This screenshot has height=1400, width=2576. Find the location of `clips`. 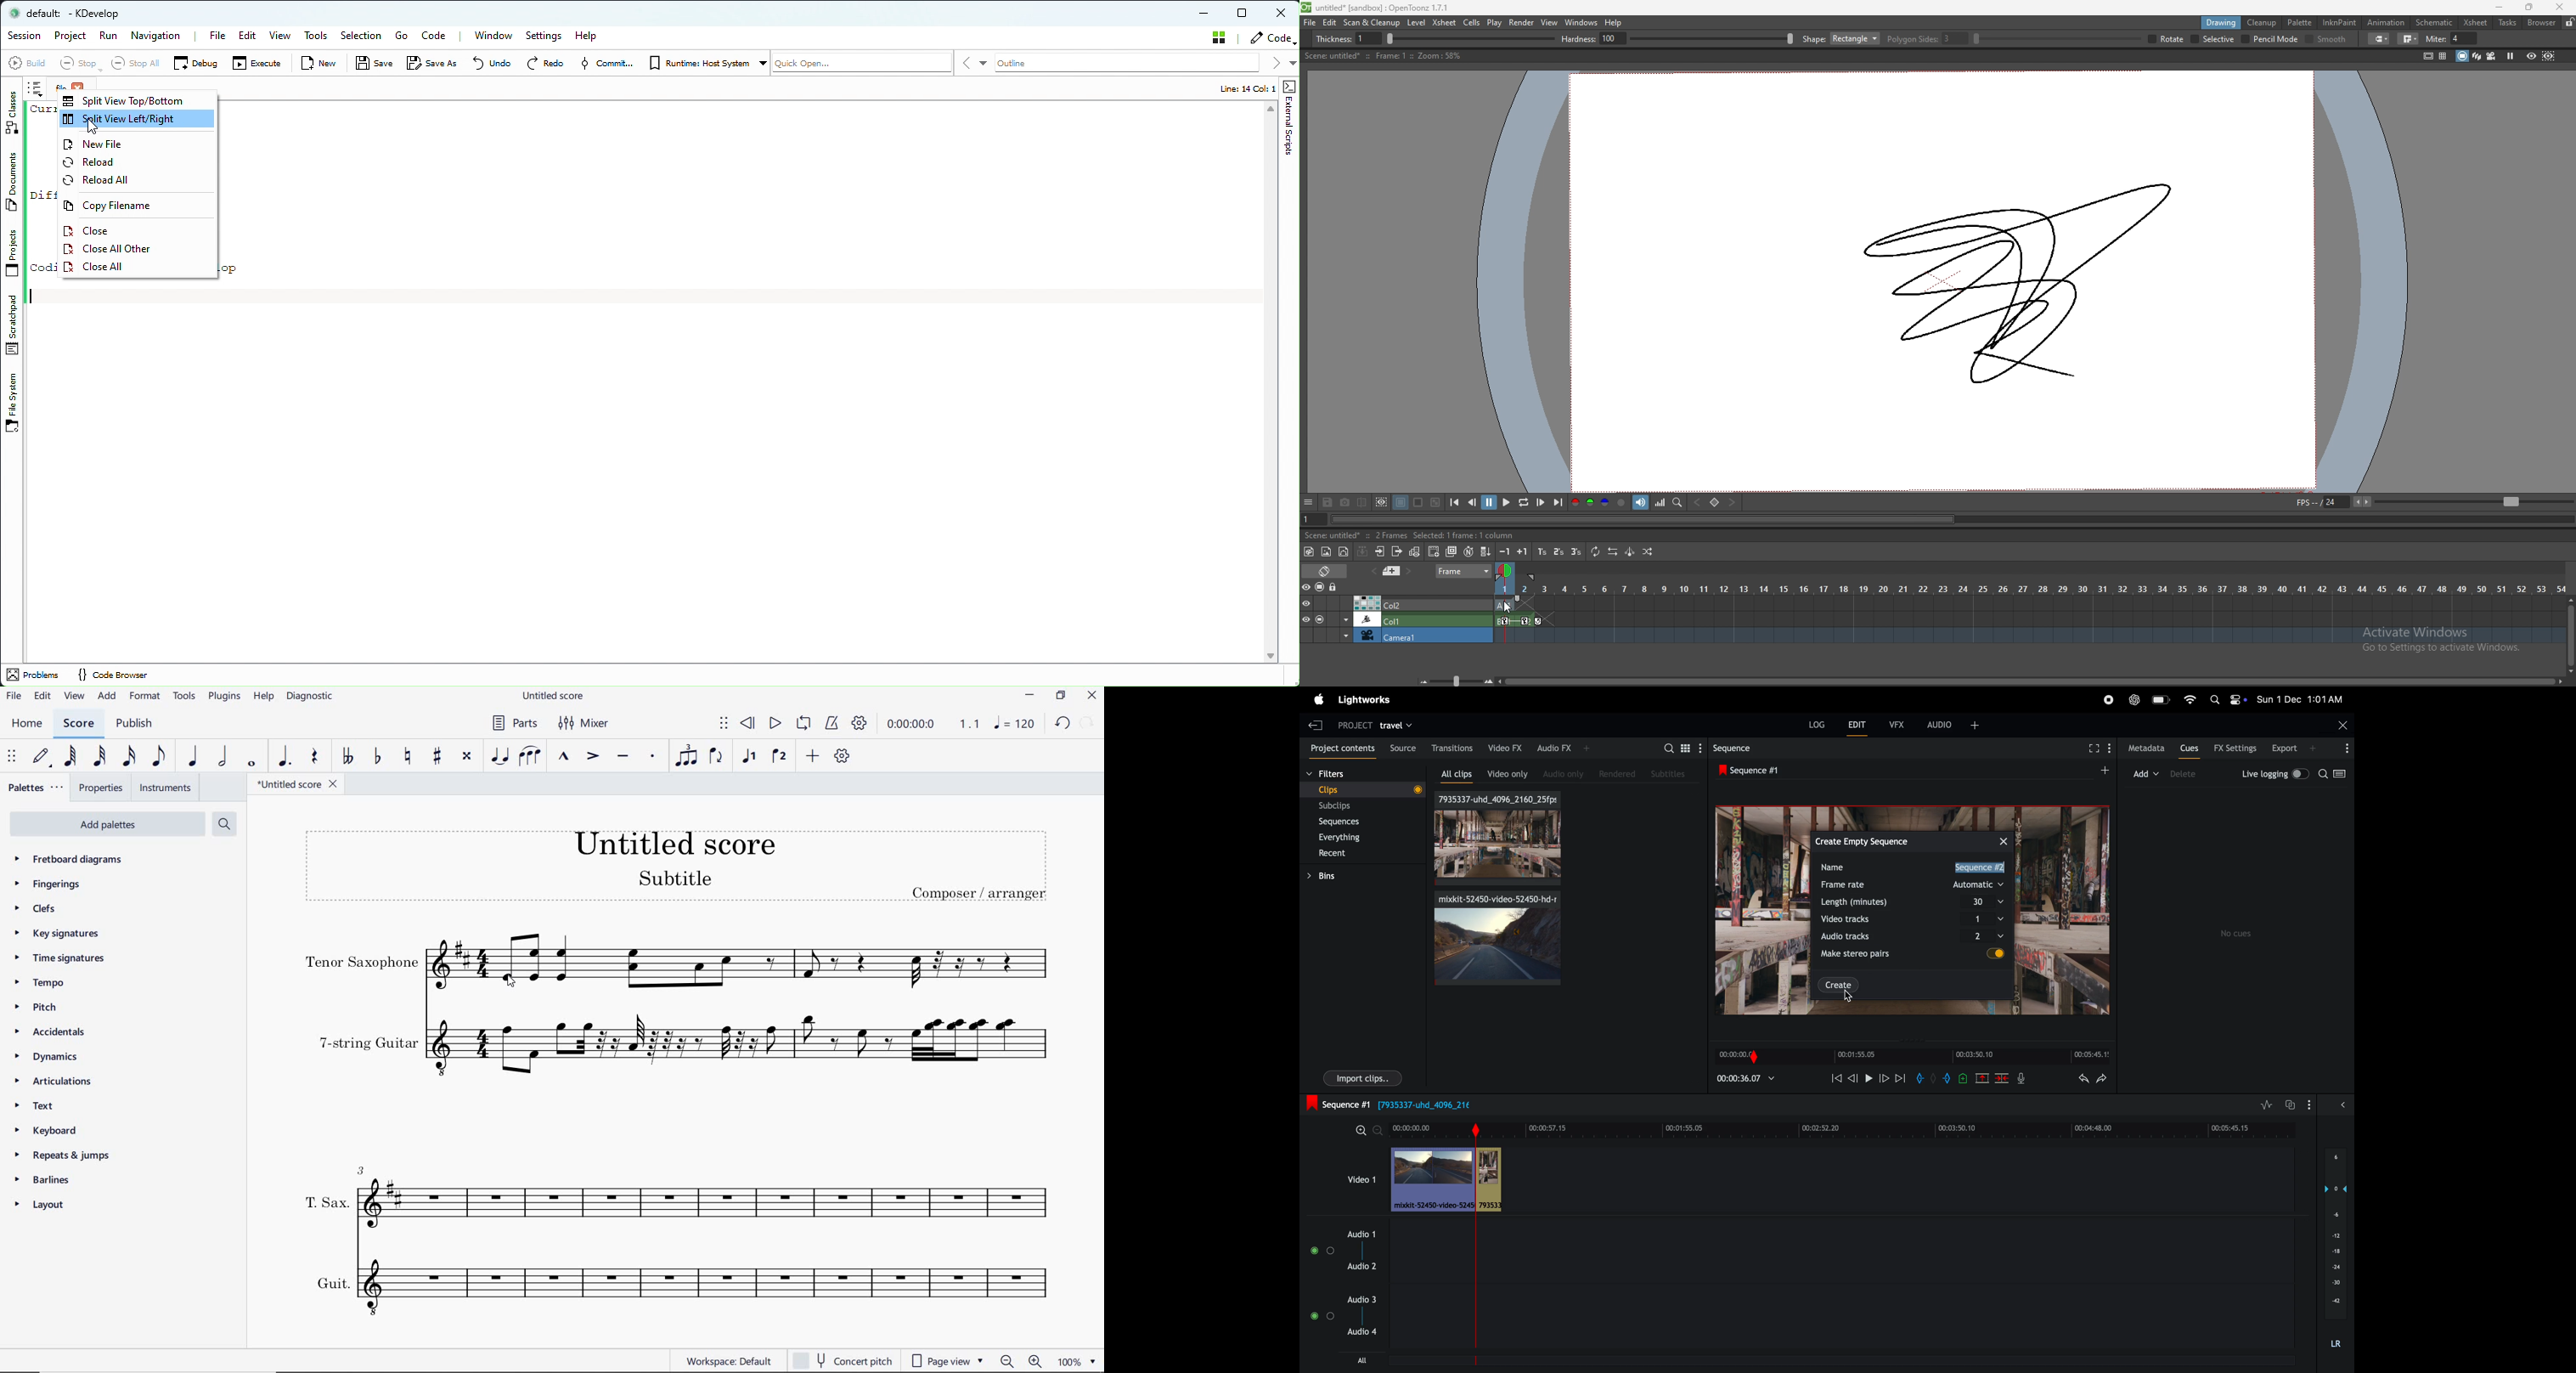

clips is located at coordinates (1496, 838).